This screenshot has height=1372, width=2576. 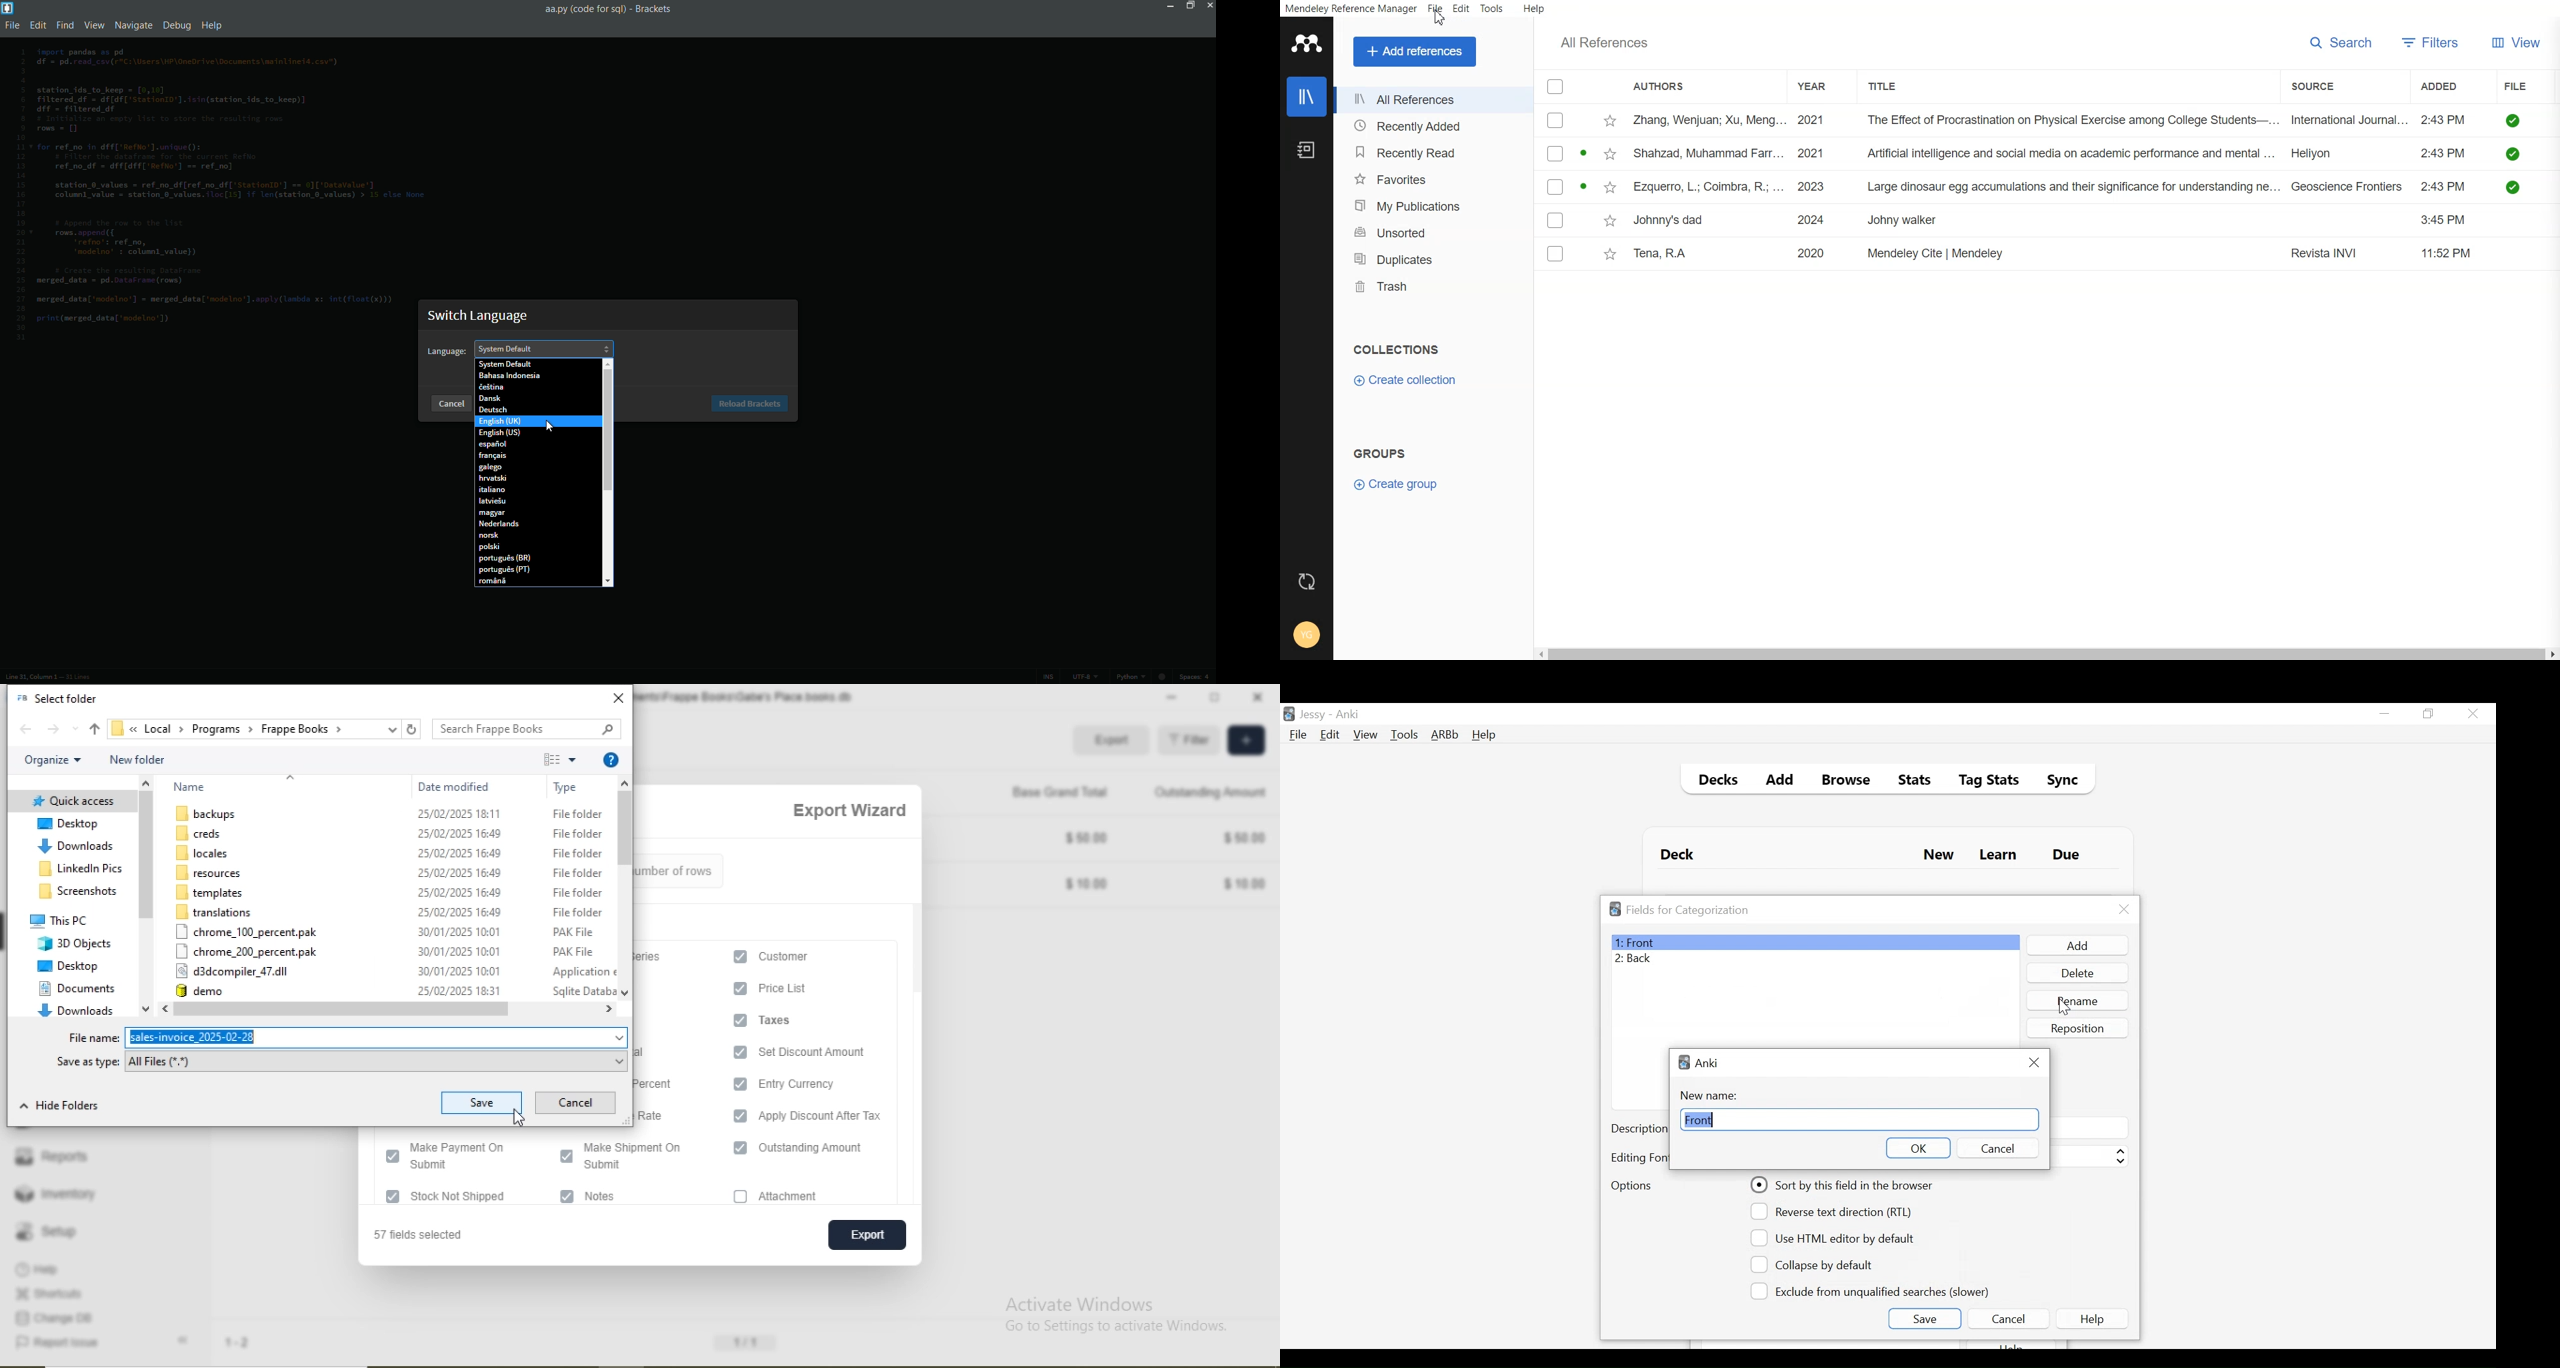 What do you see at coordinates (87, 1061) in the screenshot?
I see `Save as type` at bounding box center [87, 1061].